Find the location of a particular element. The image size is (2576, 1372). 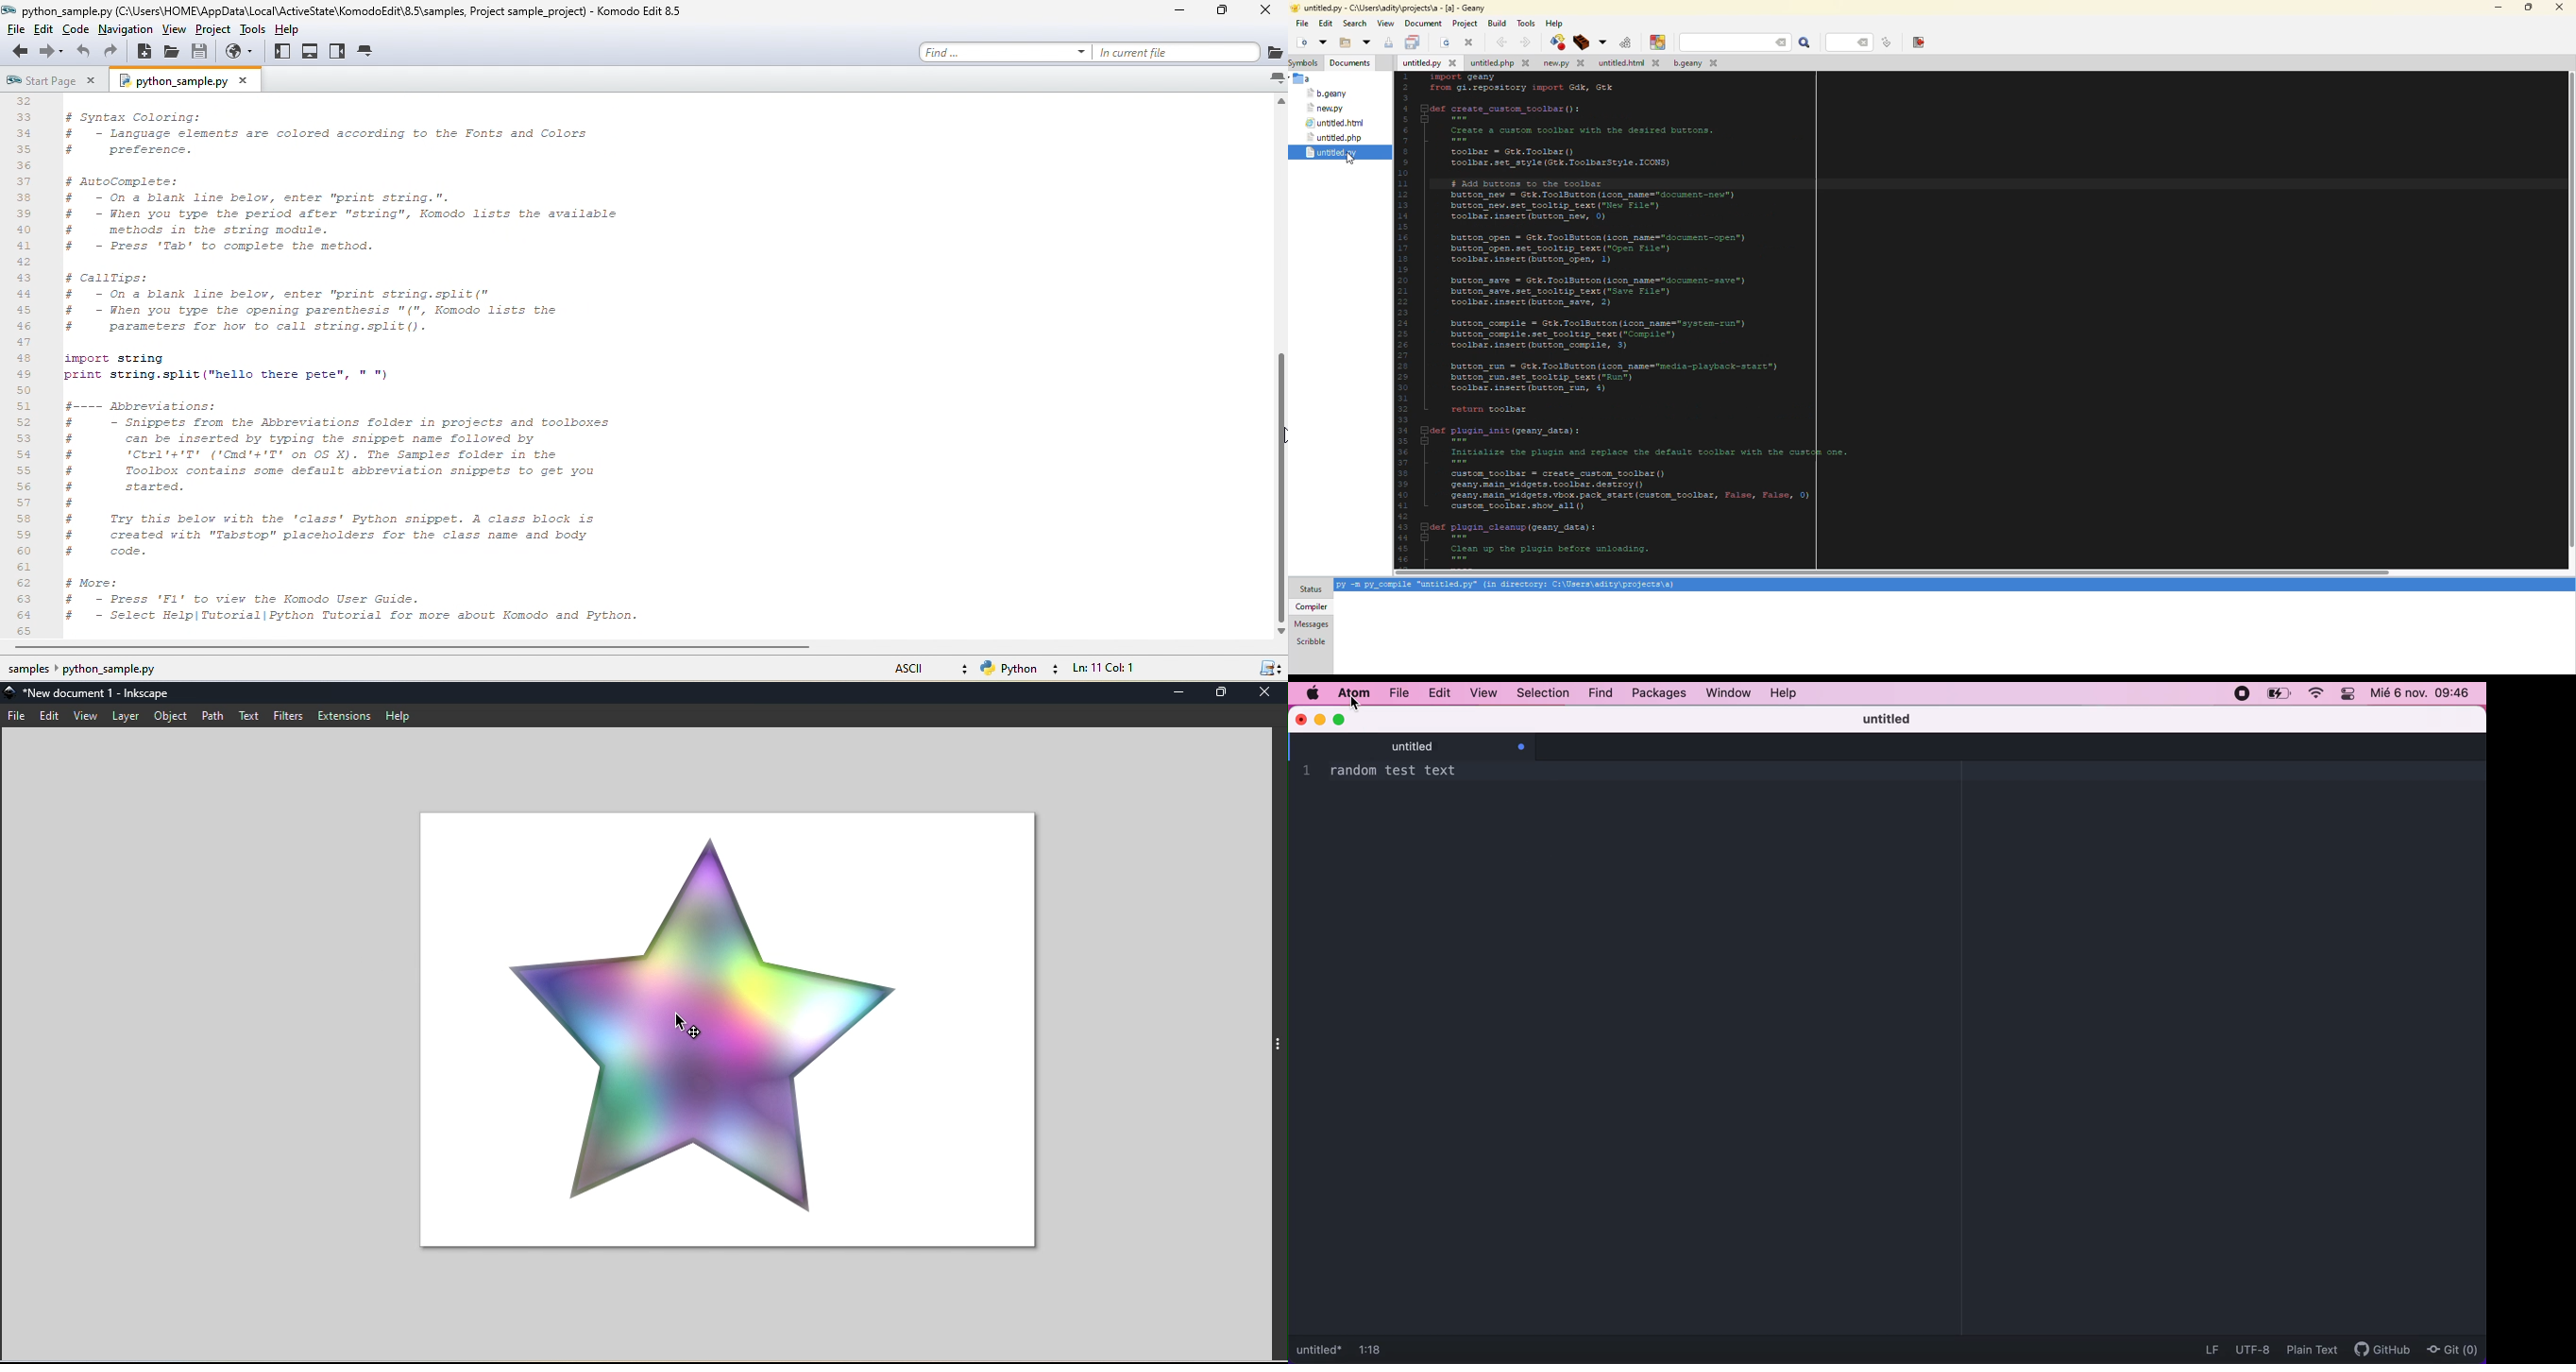

atom is located at coordinates (1353, 693).